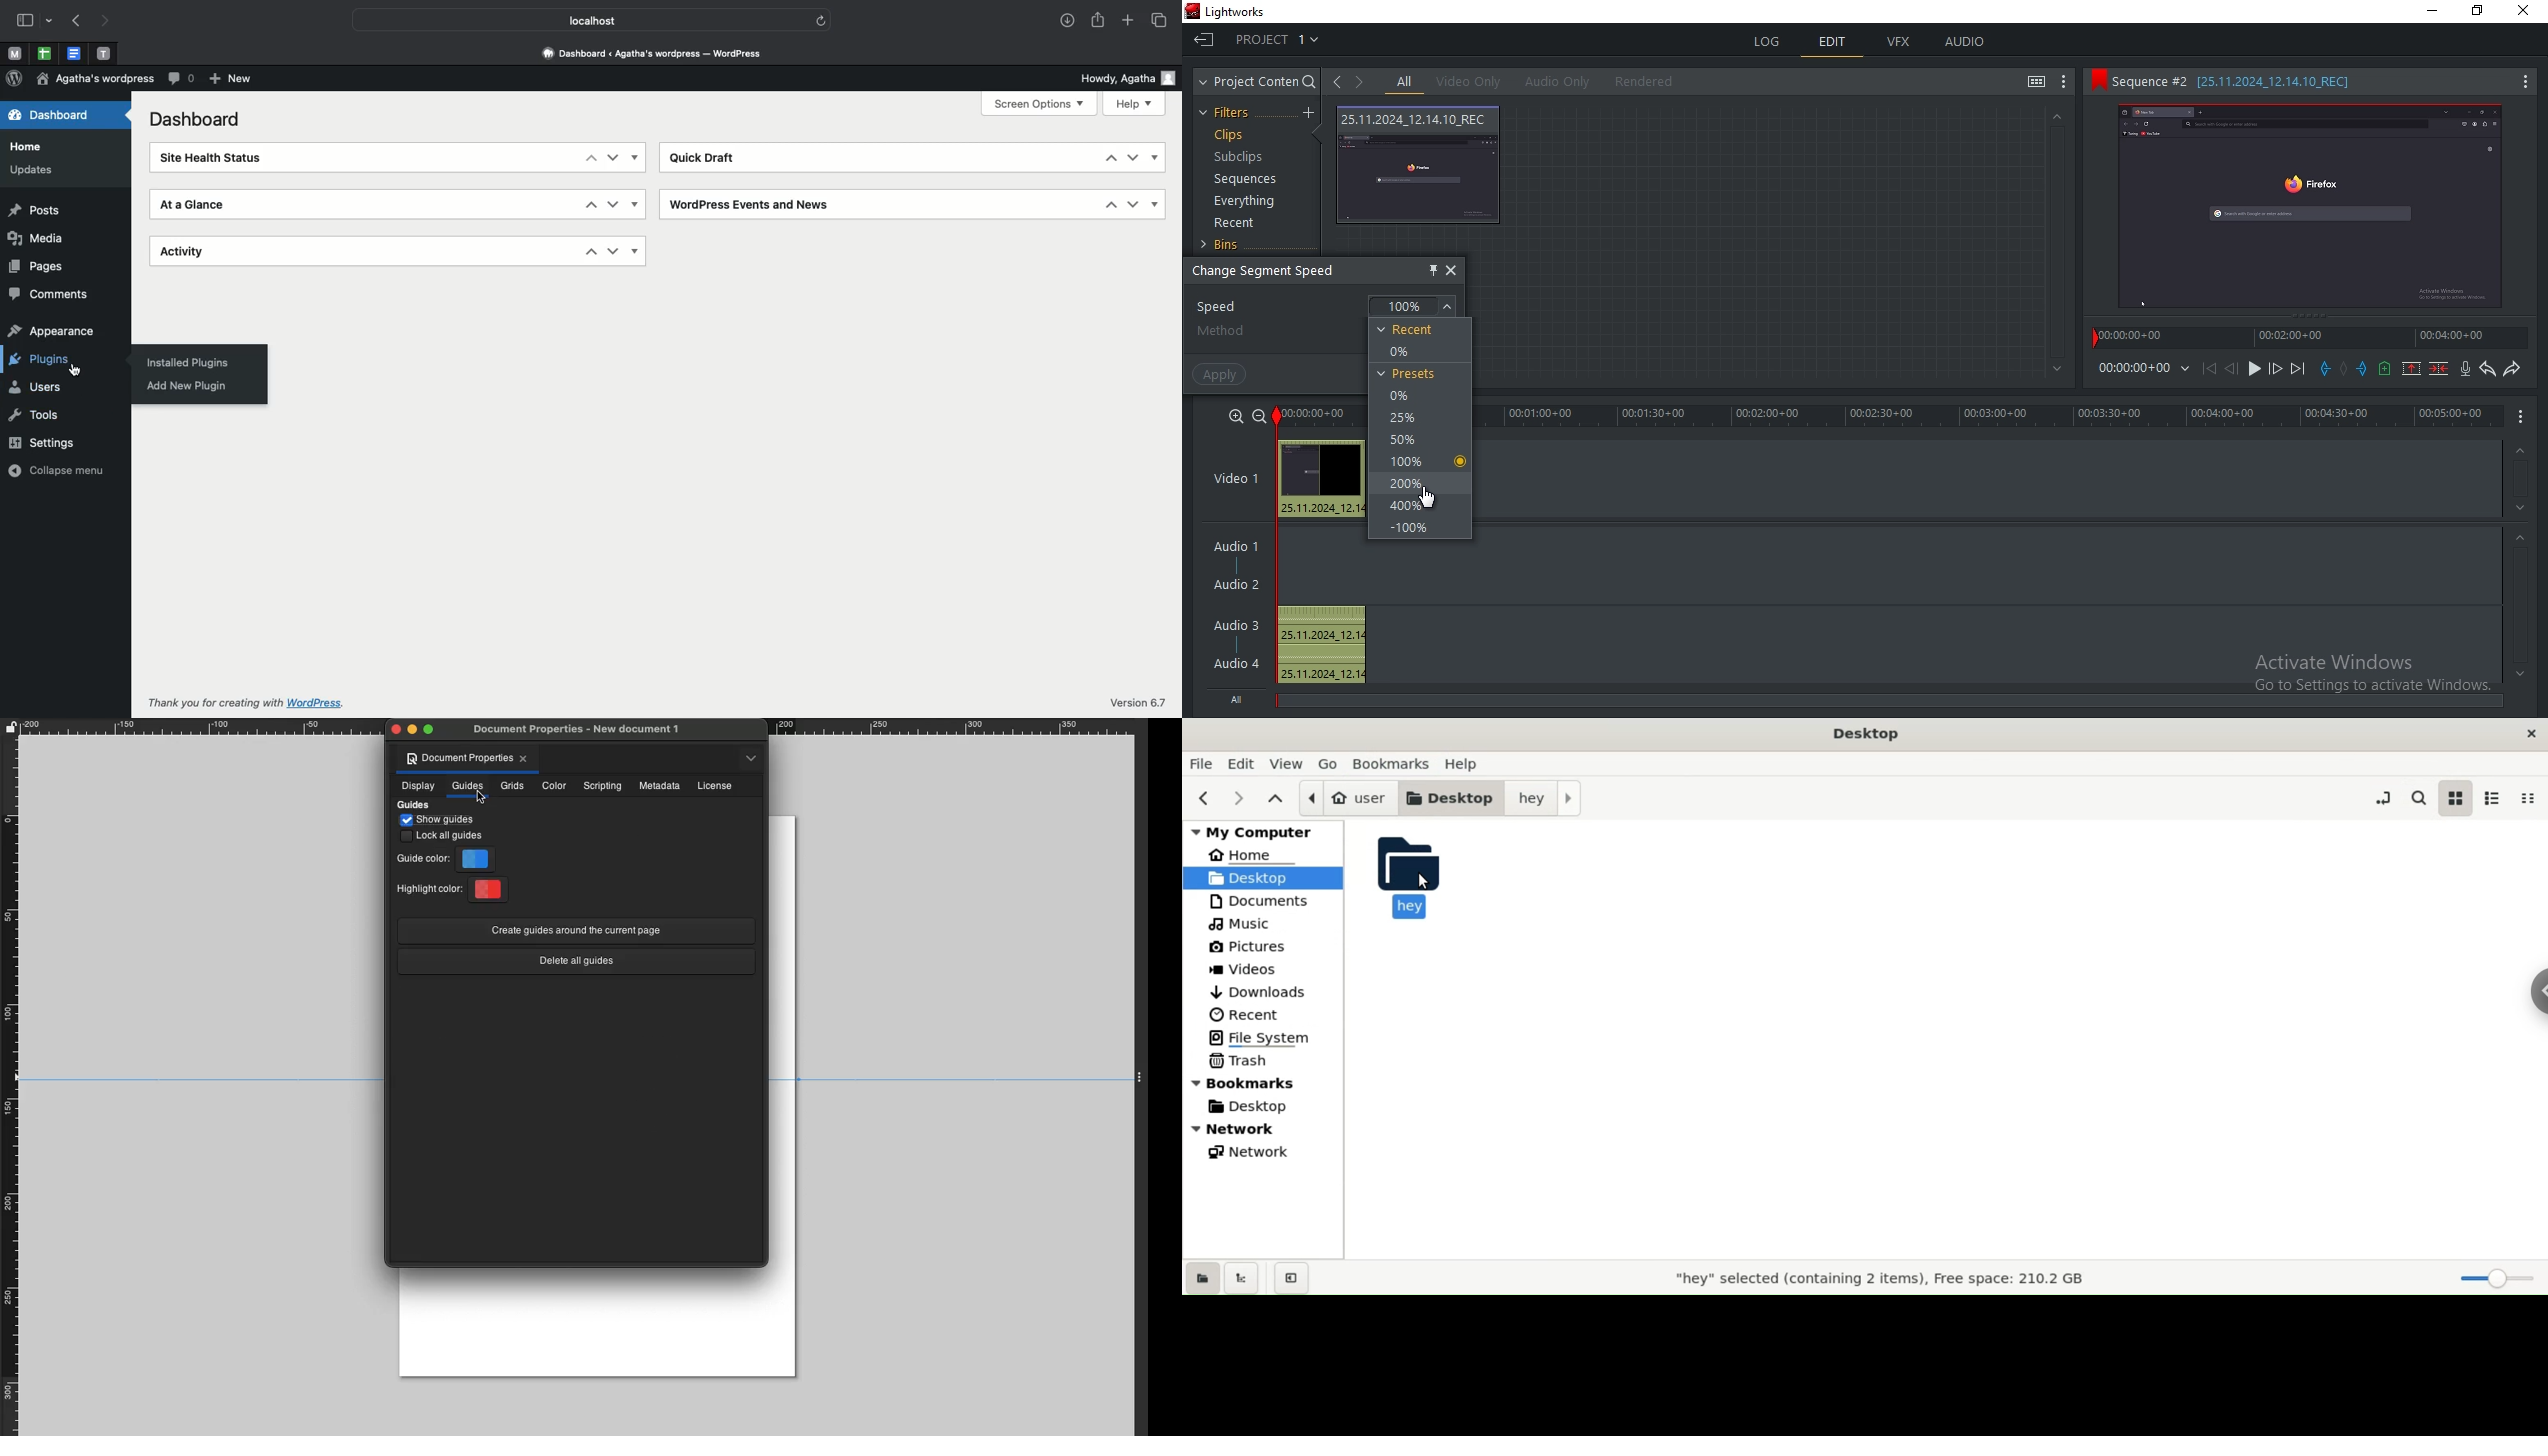 Image resolution: width=2548 pixels, height=1456 pixels. Describe the element at coordinates (45, 53) in the screenshot. I see `pinned tabs` at that location.